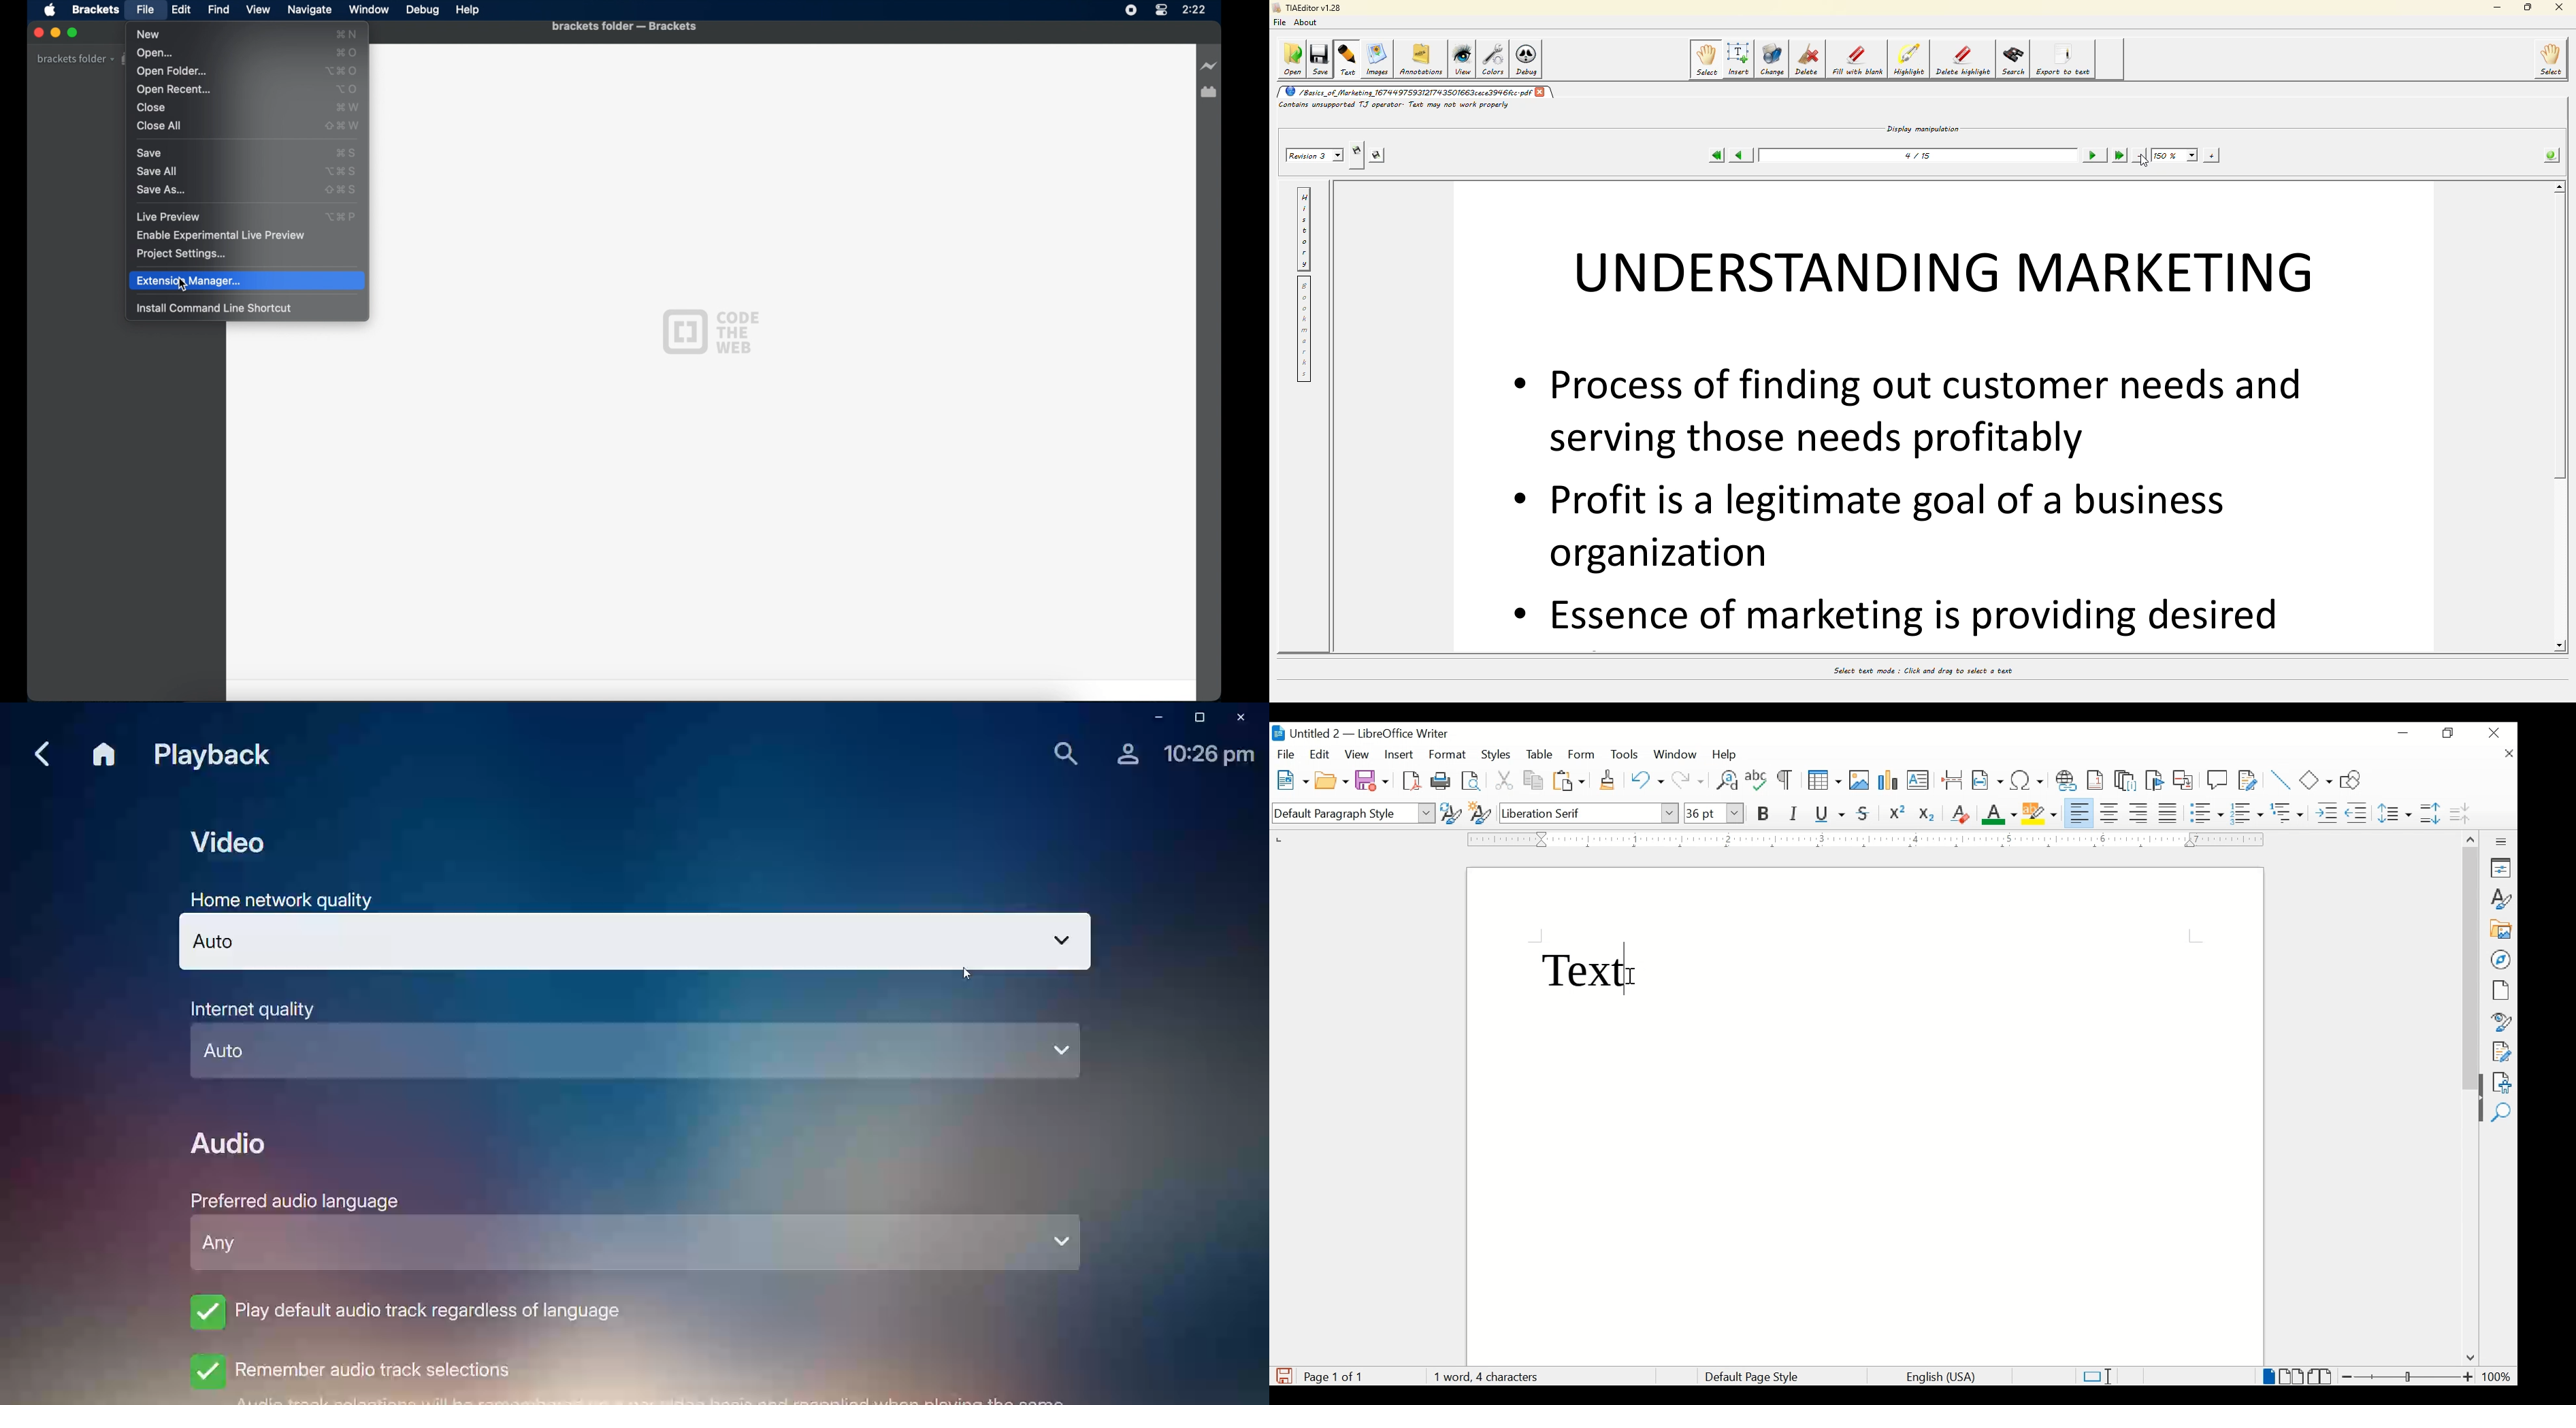 Image resolution: width=2576 pixels, height=1428 pixels. Describe the element at coordinates (1337, 1377) in the screenshot. I see `page count` at that location.